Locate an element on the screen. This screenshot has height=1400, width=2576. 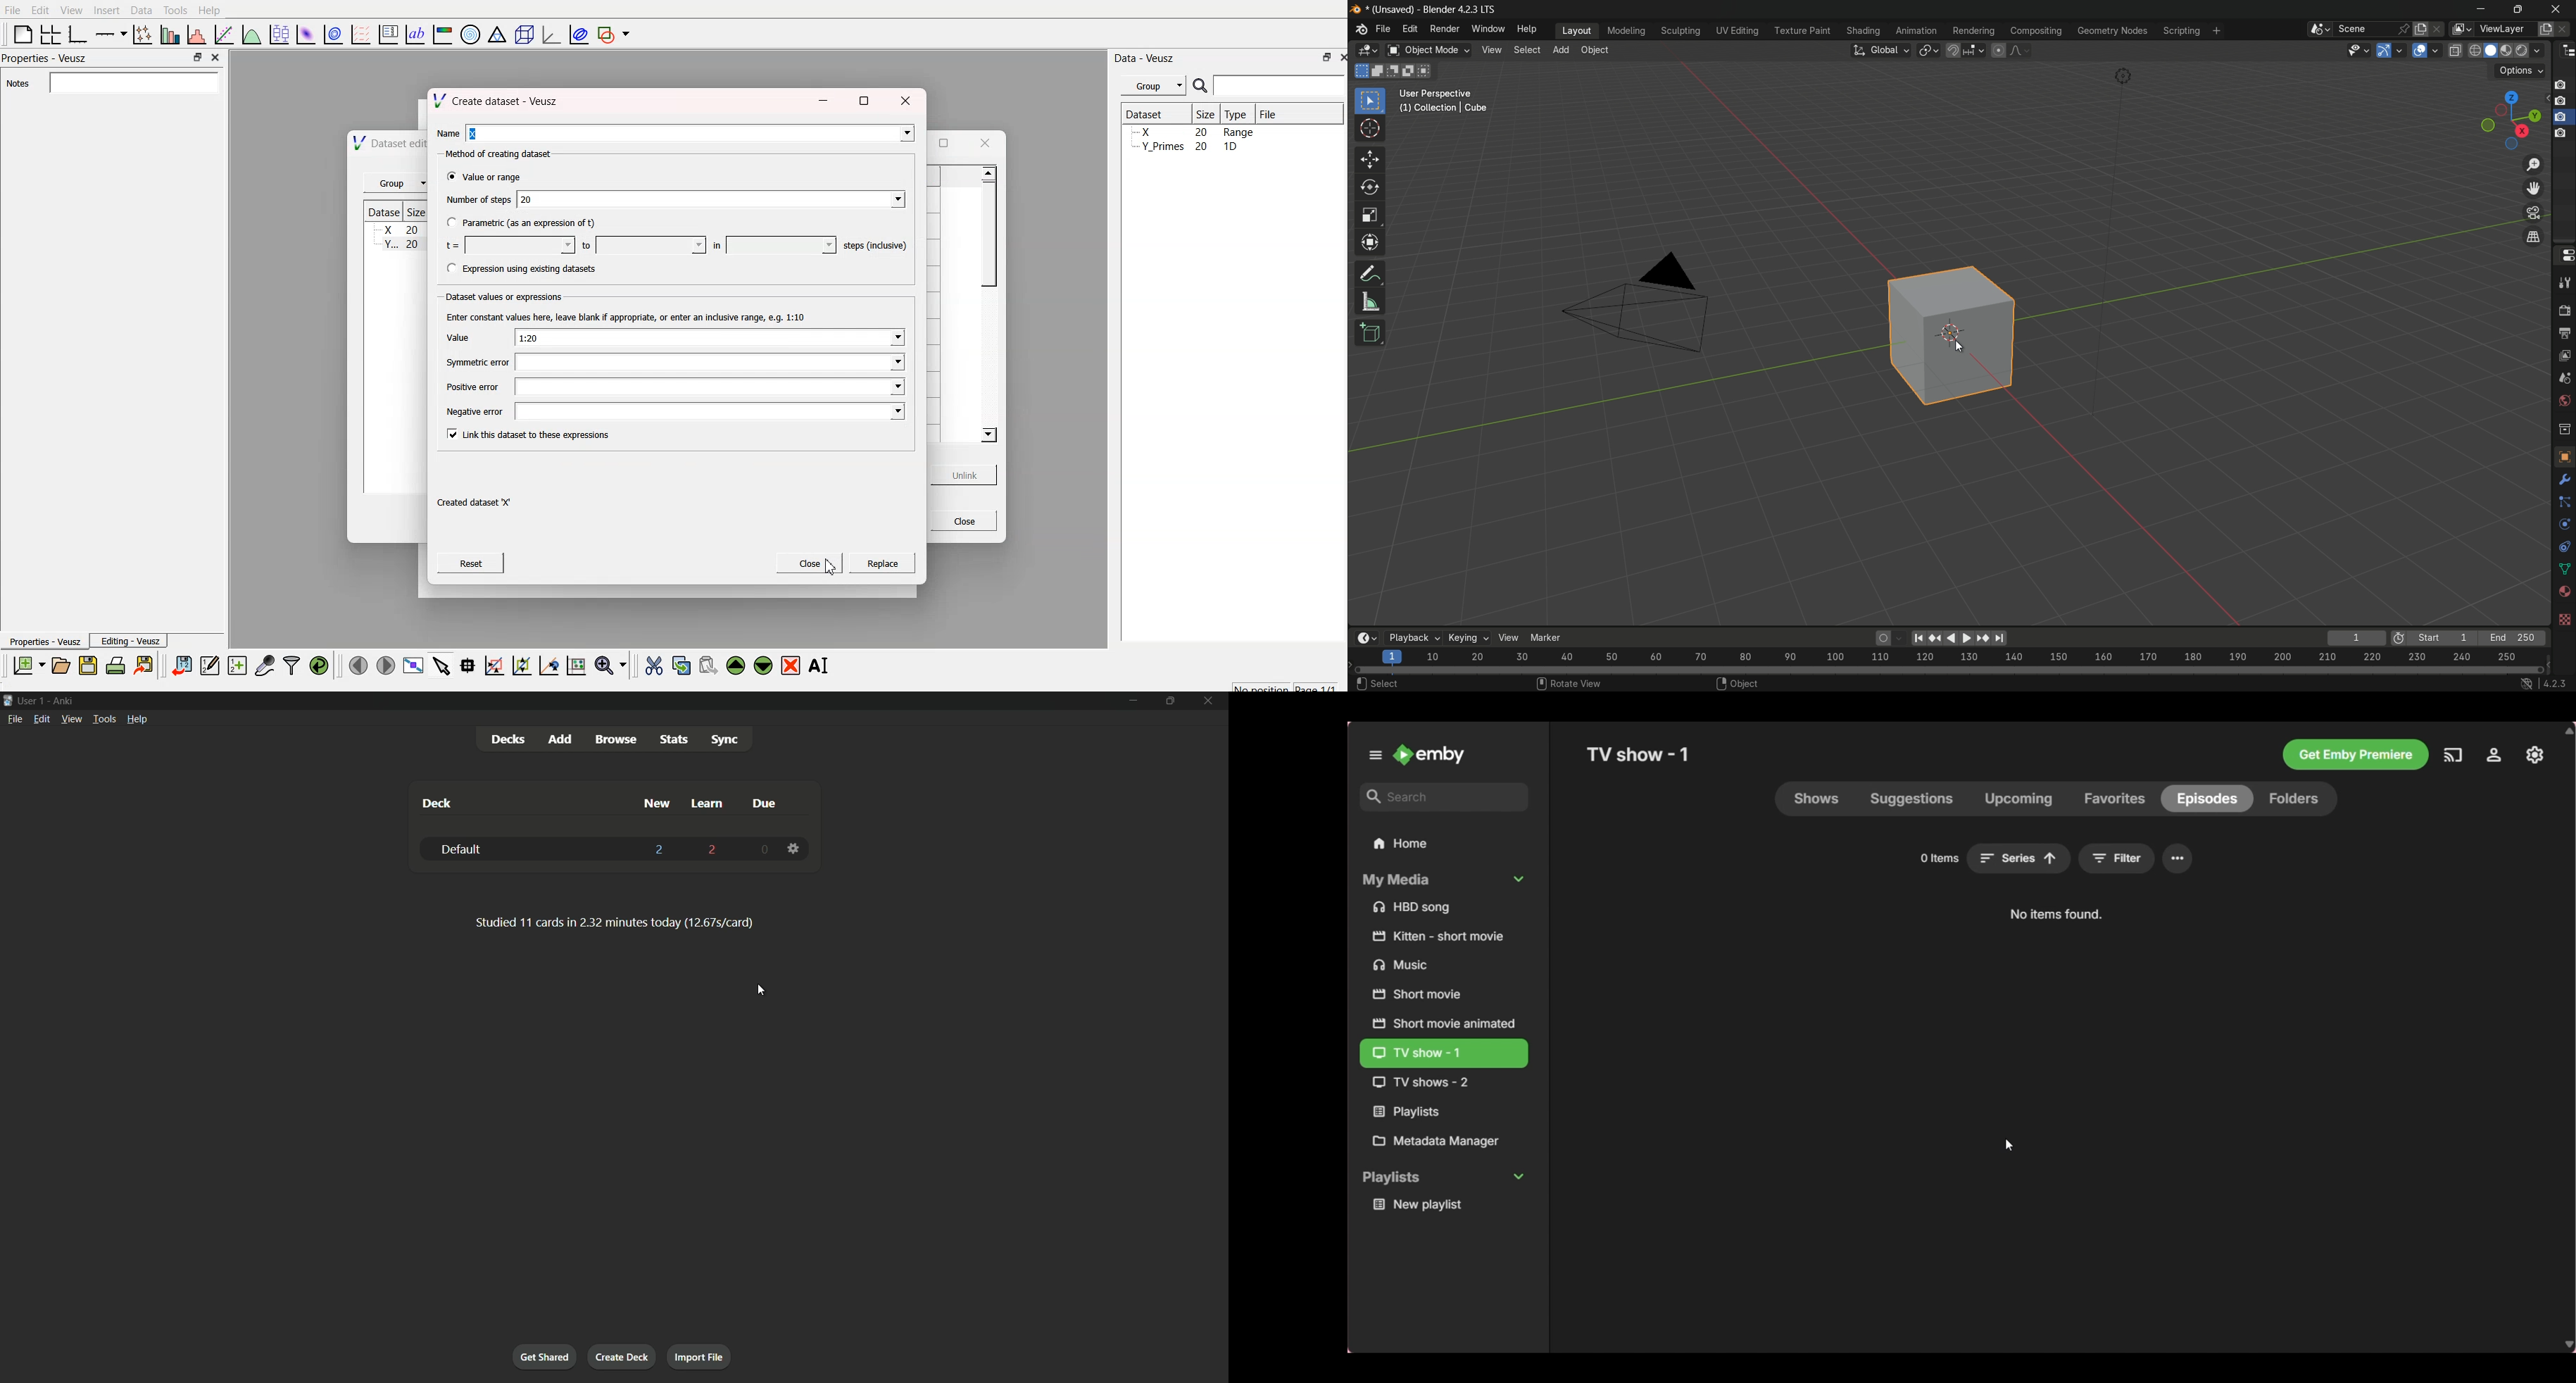
snap is located at coordinates (1966, 51).